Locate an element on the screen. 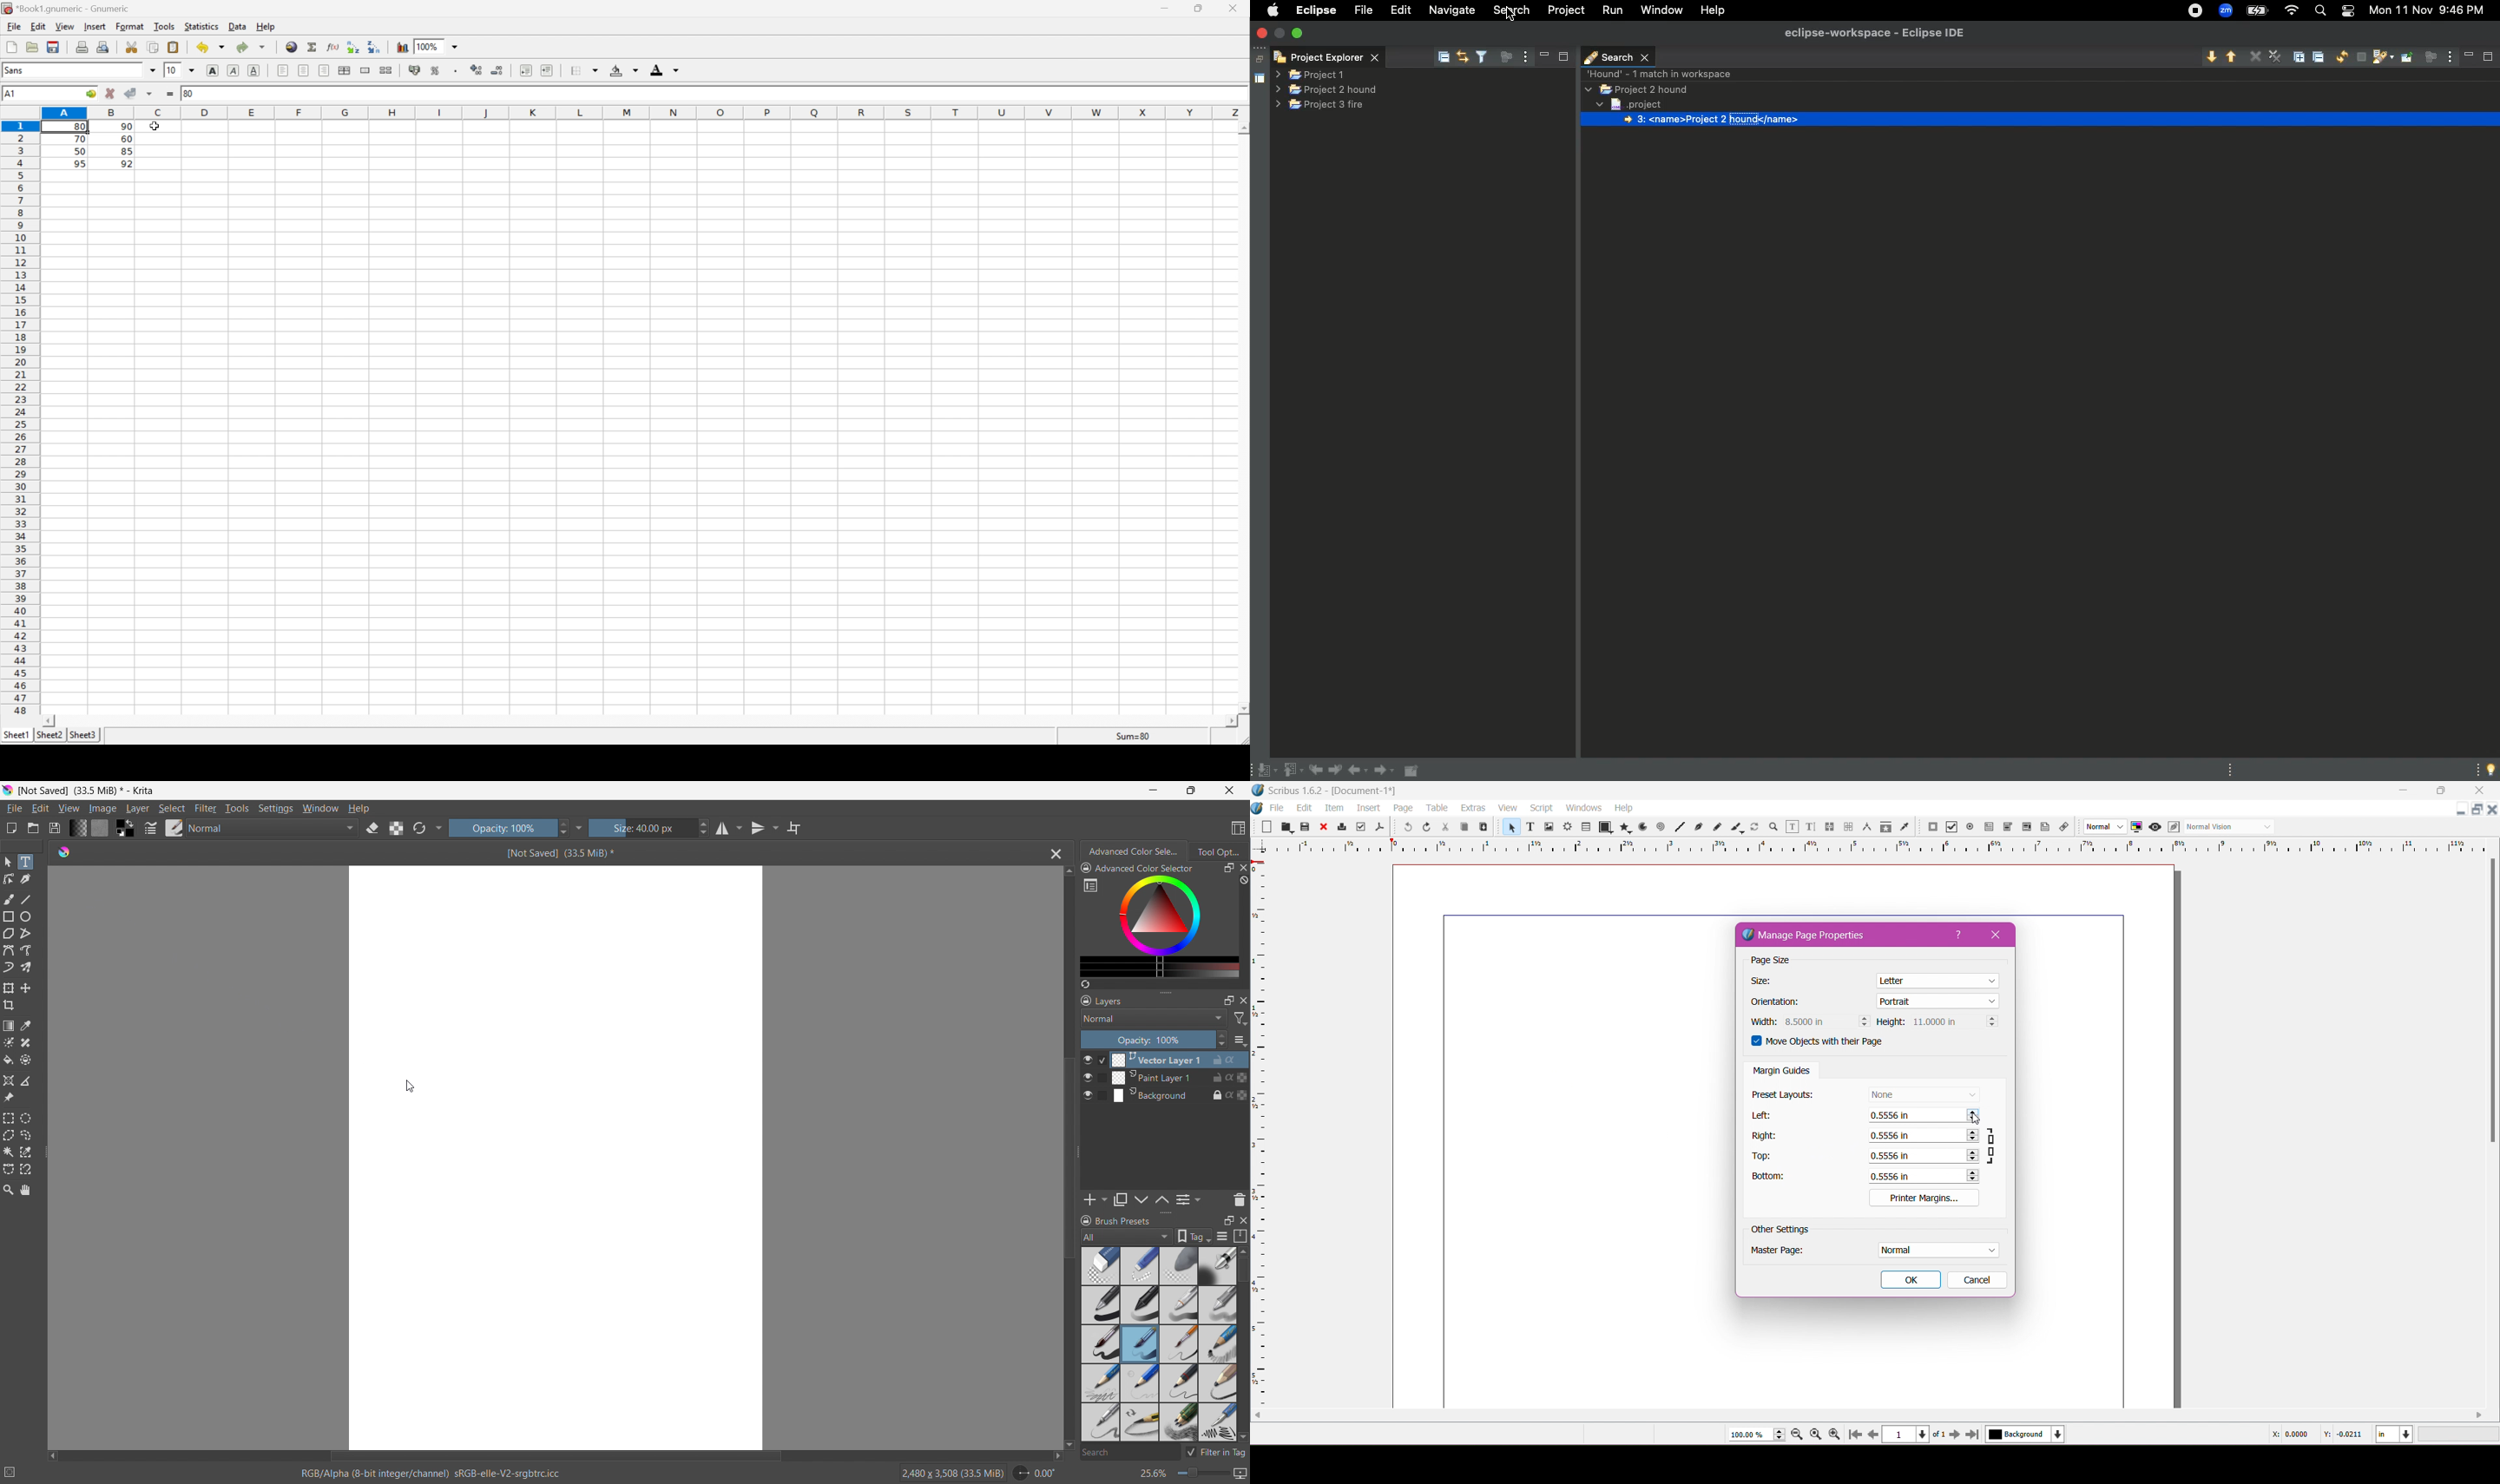 This screenshot has width=2520, height=1484. Unlink Text Frames is located at coordinates (1848, 827).